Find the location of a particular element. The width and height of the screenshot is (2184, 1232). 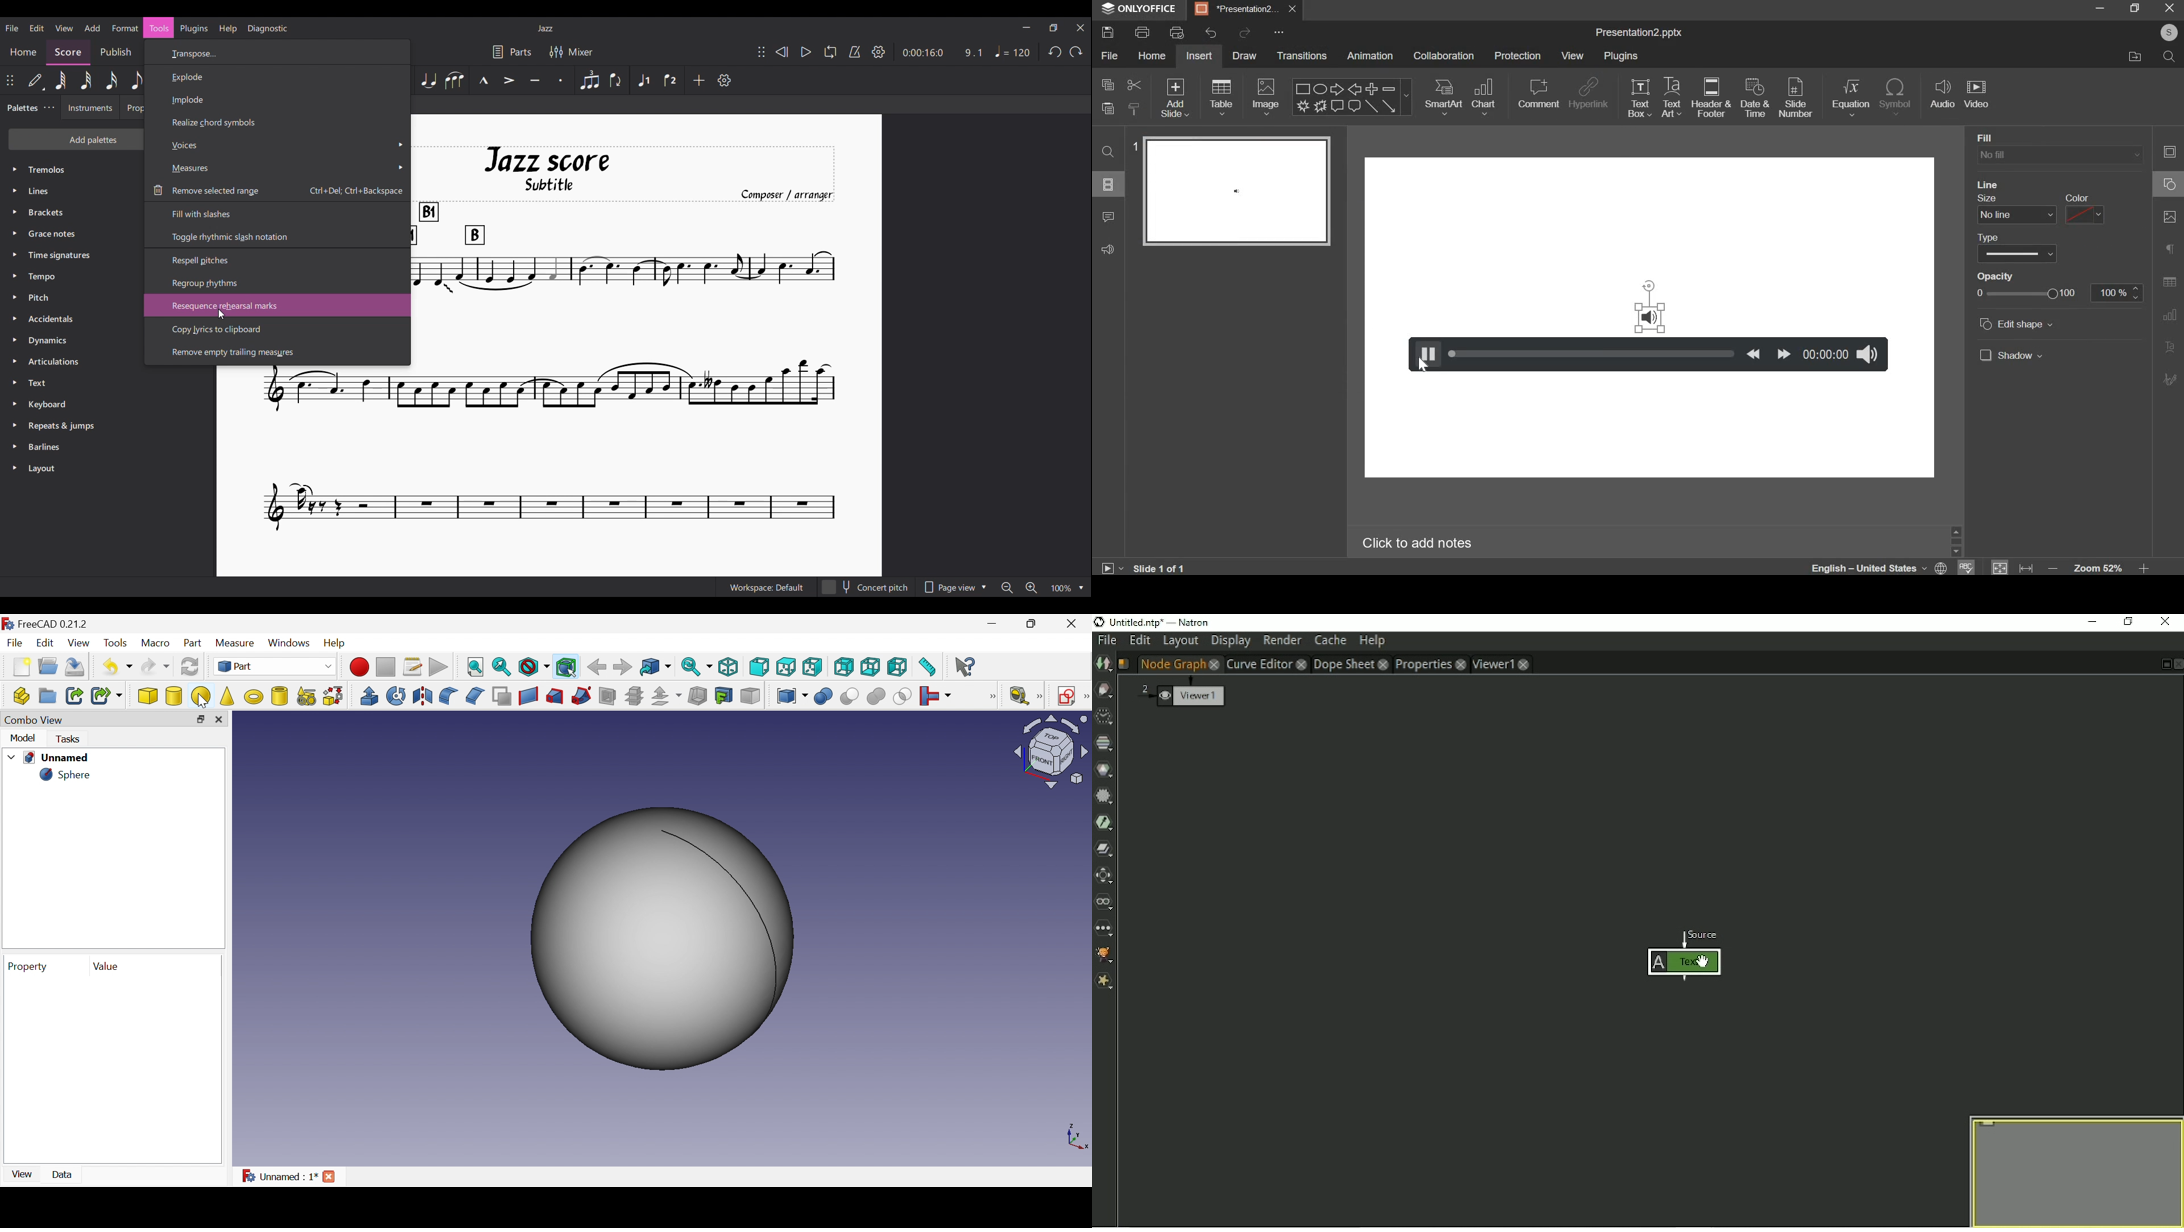

redo is located at coordinates (1245, 33).